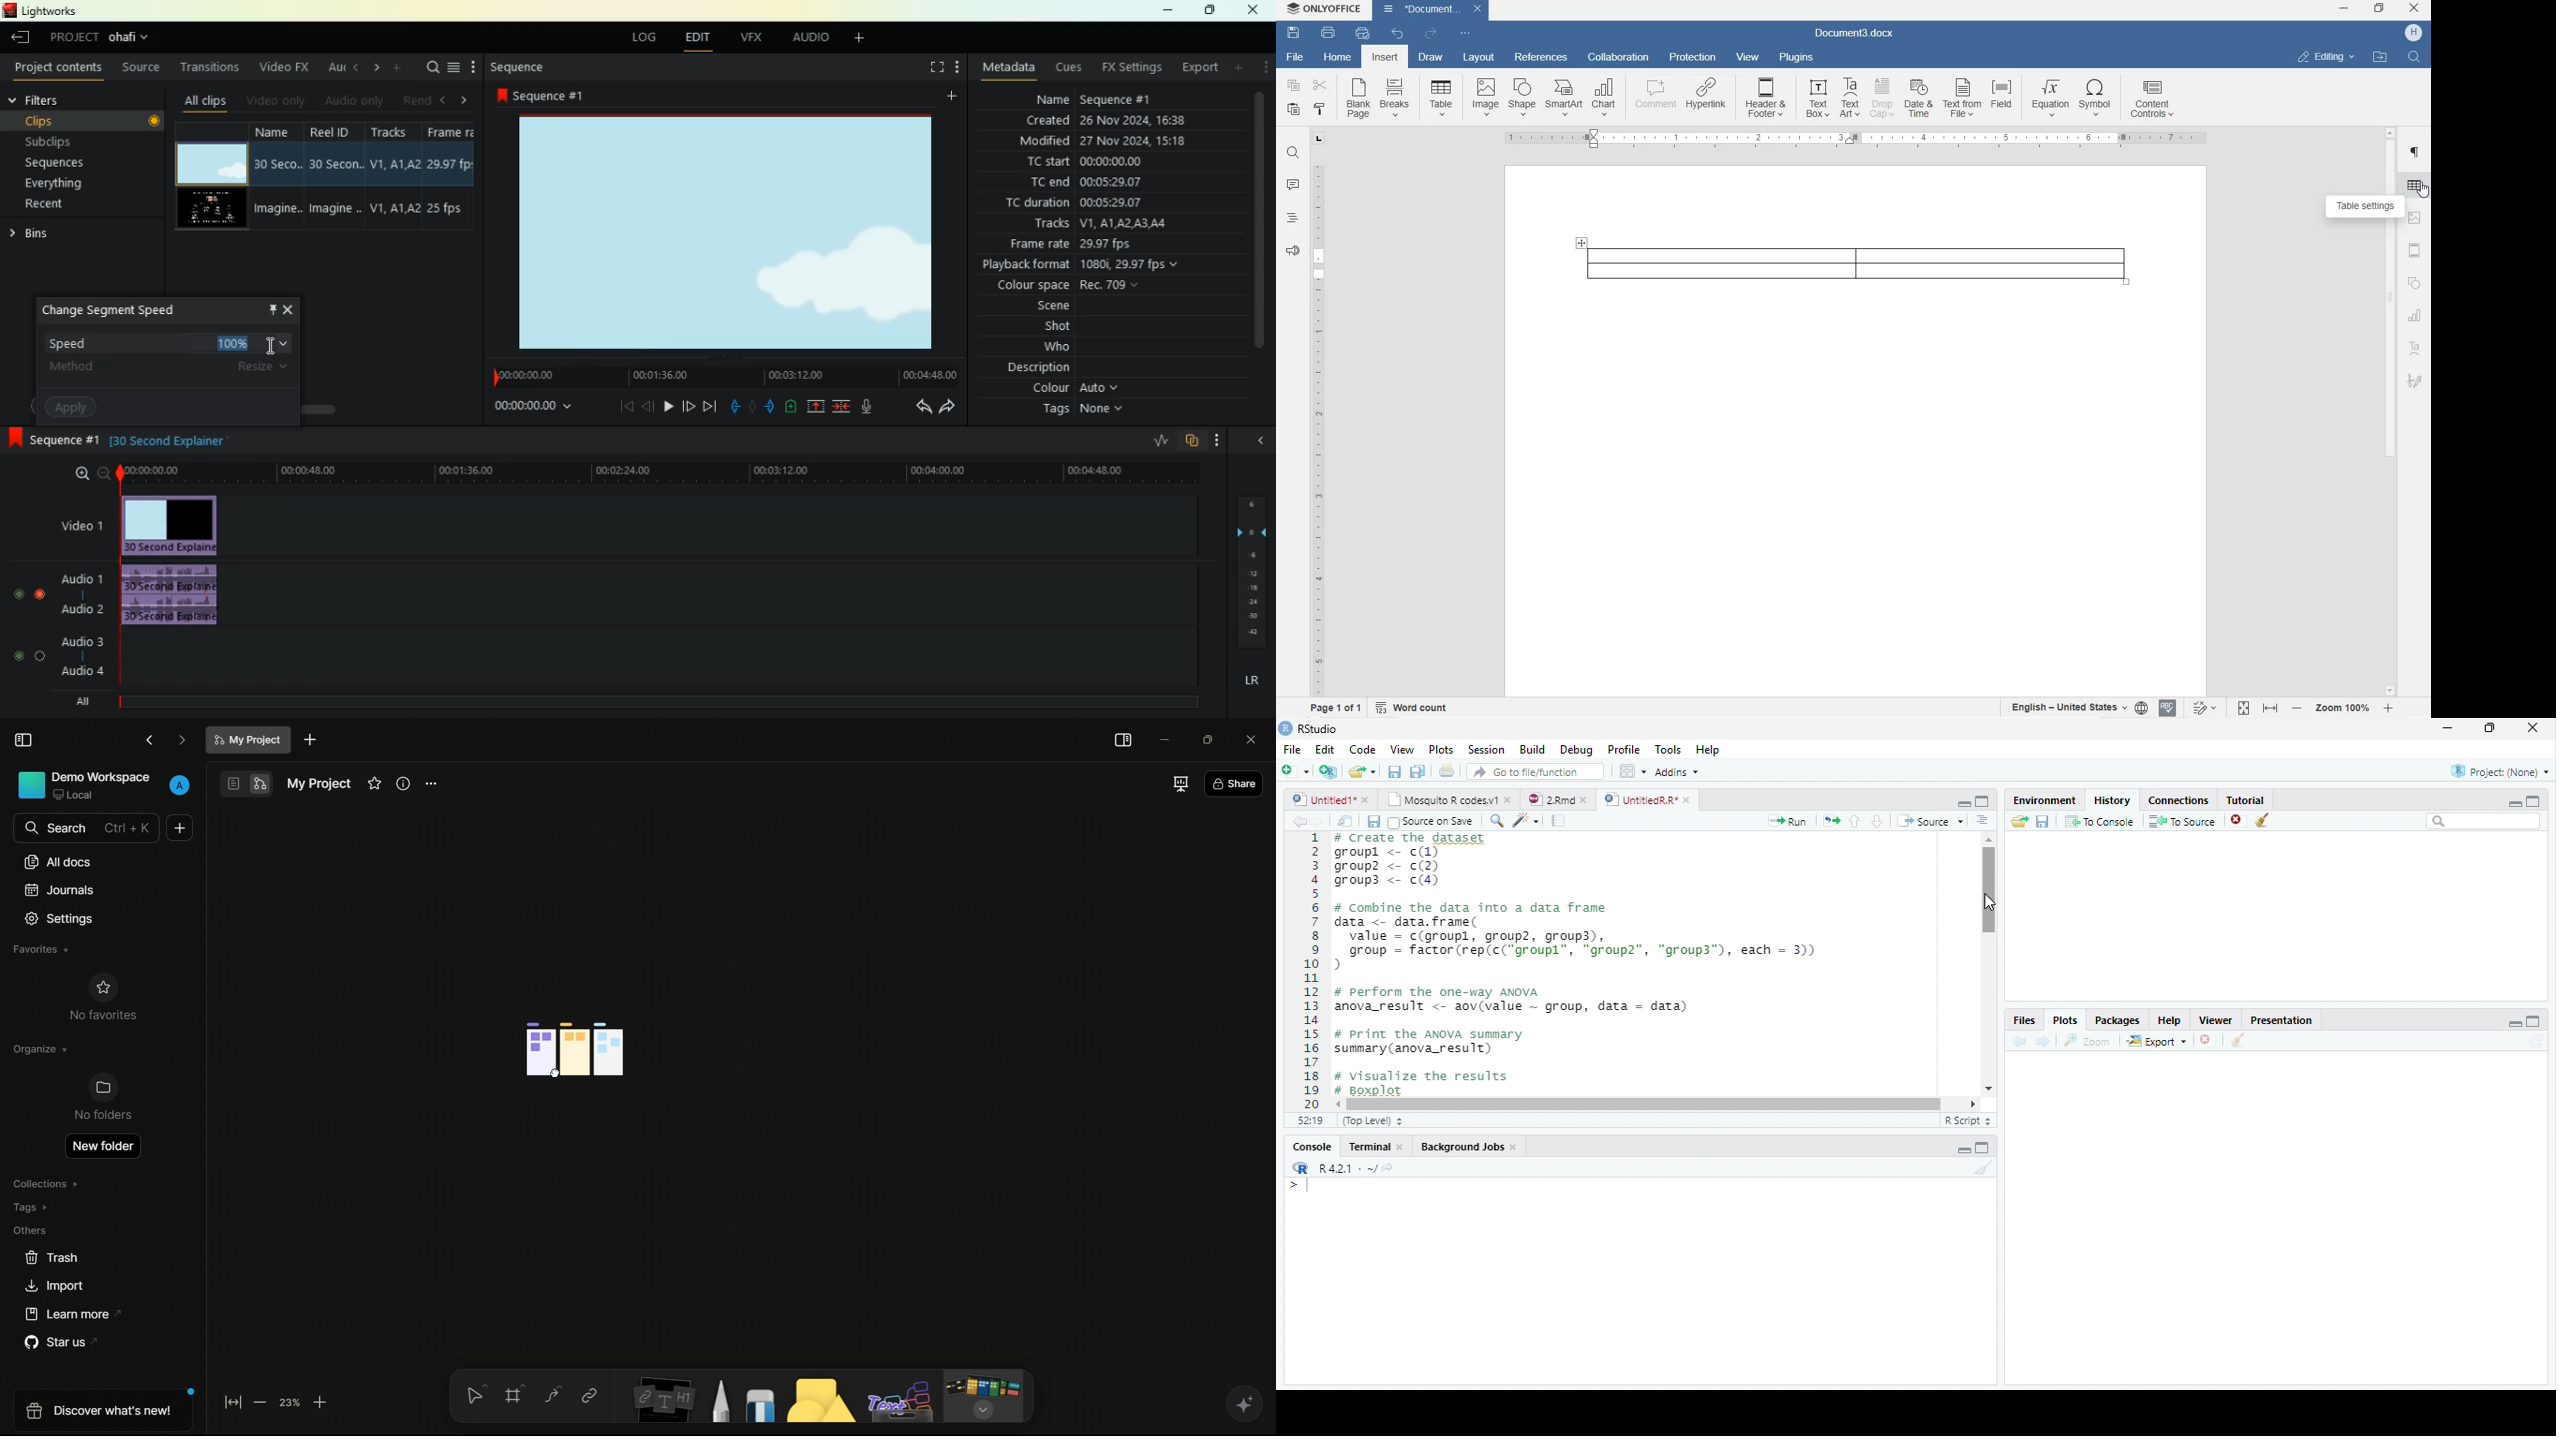  I want to click on sequence, so click(532, 68).